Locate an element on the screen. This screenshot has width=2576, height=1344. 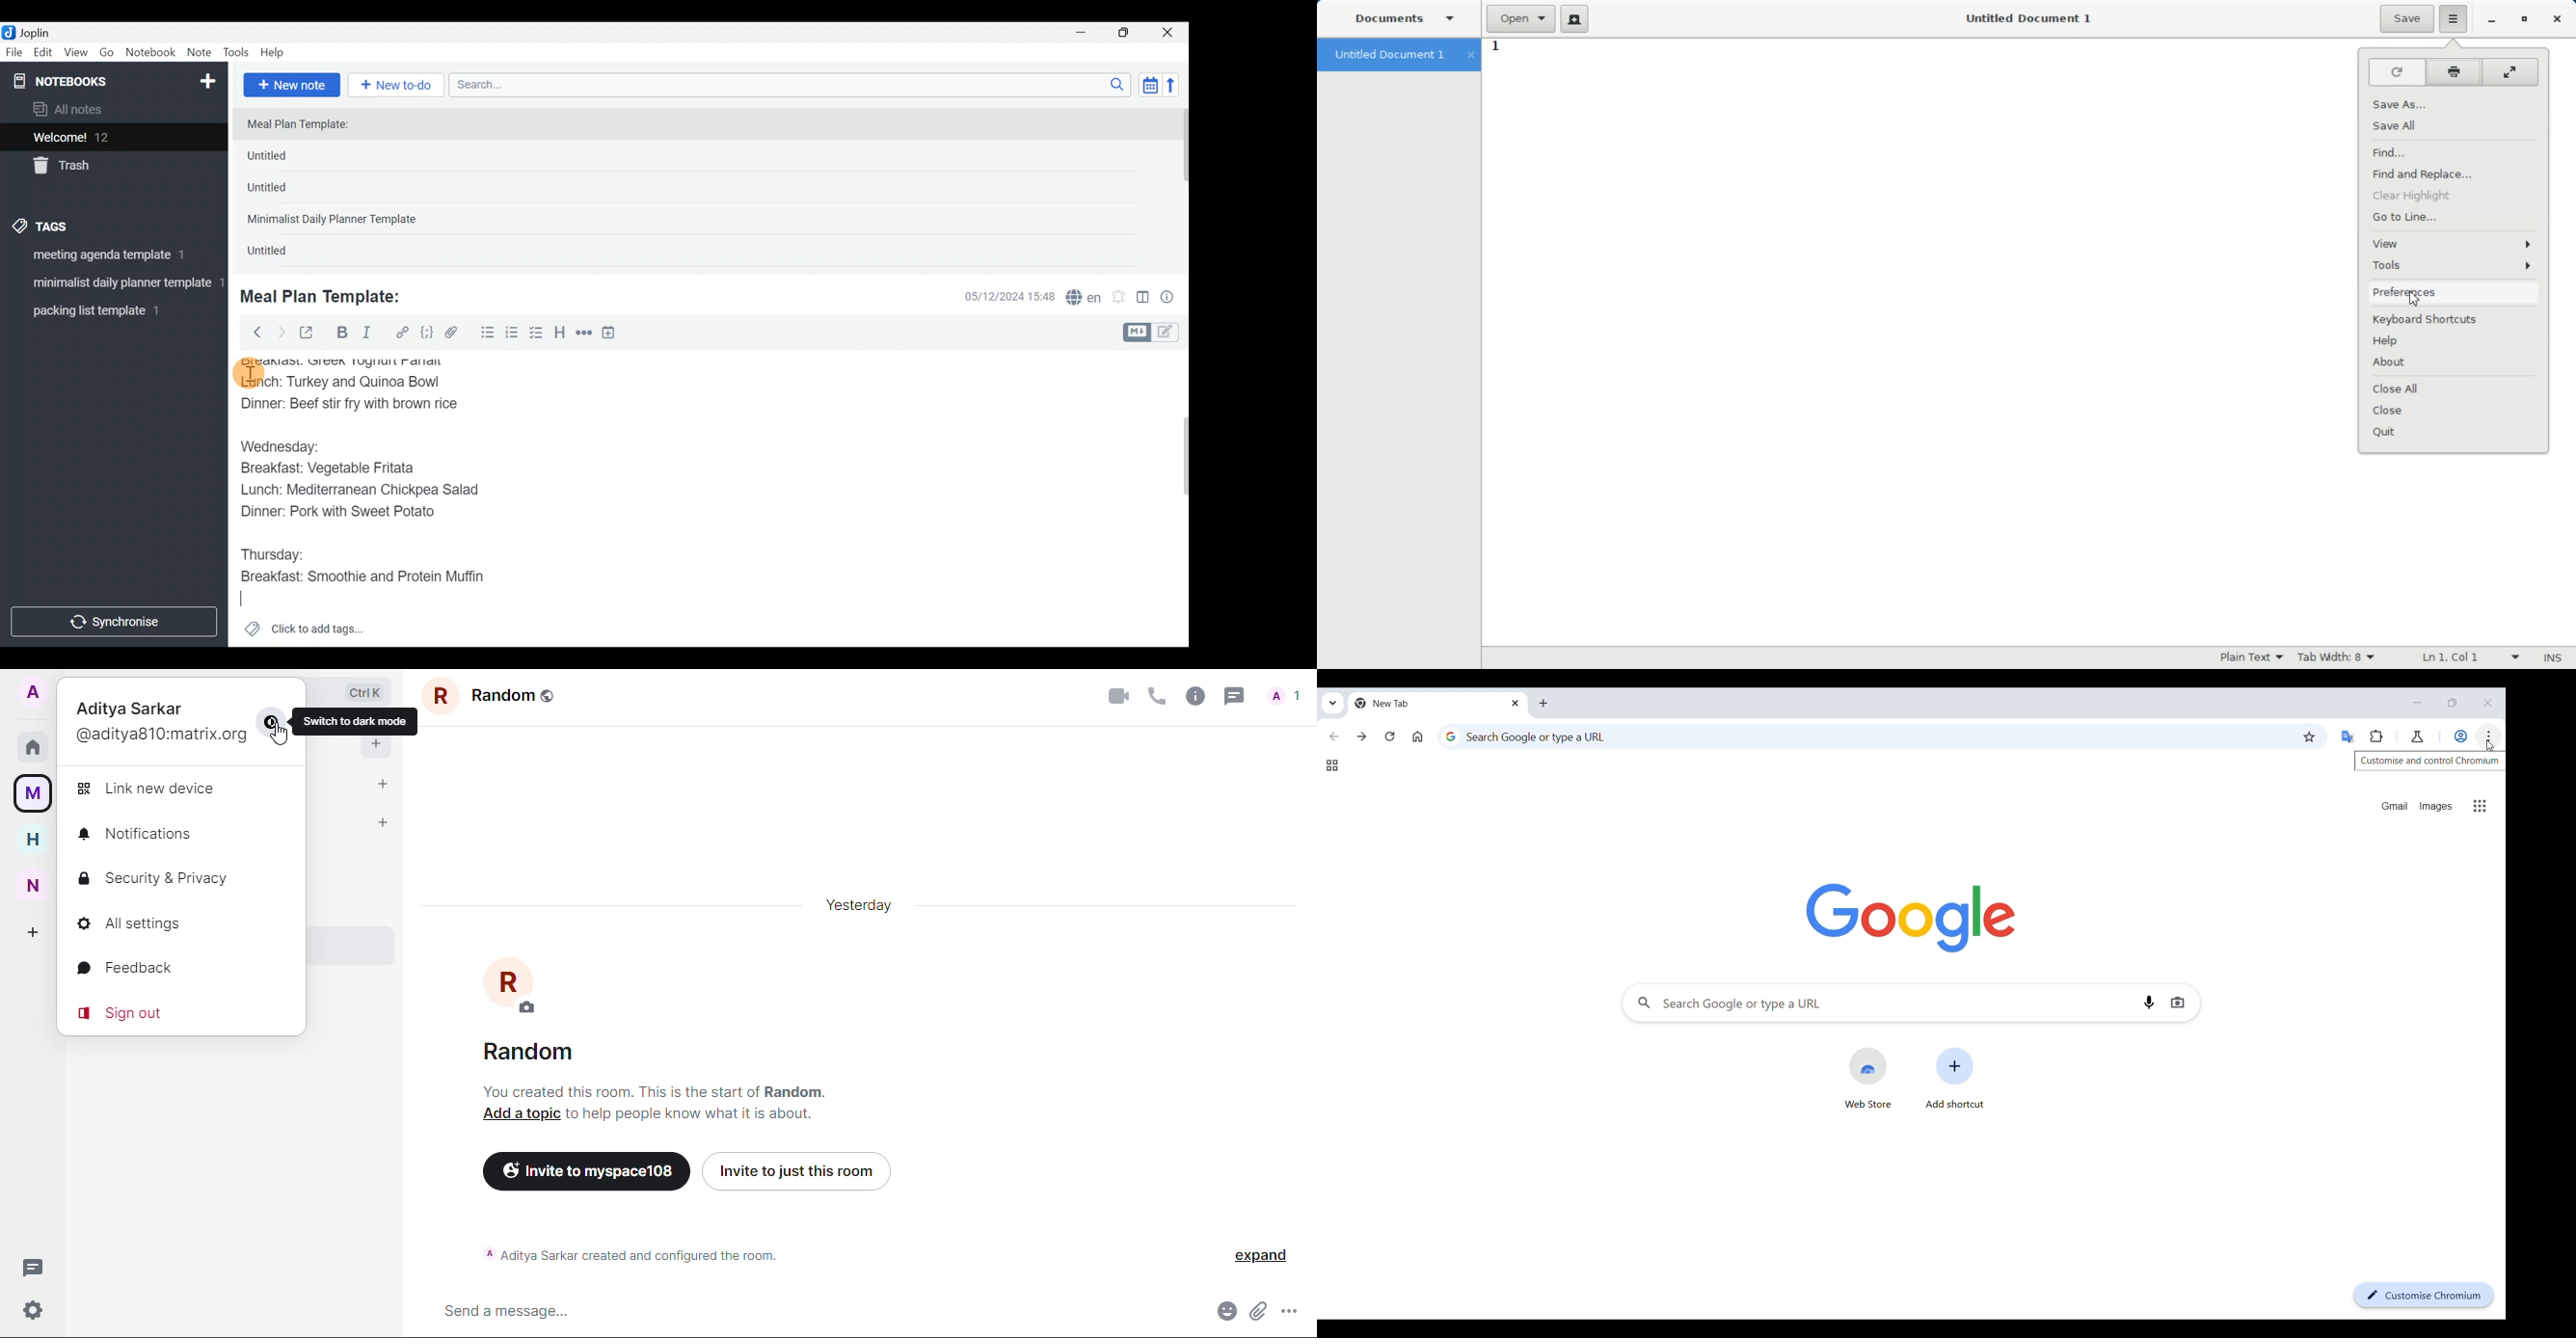
new is located at coordinates (36, 884).